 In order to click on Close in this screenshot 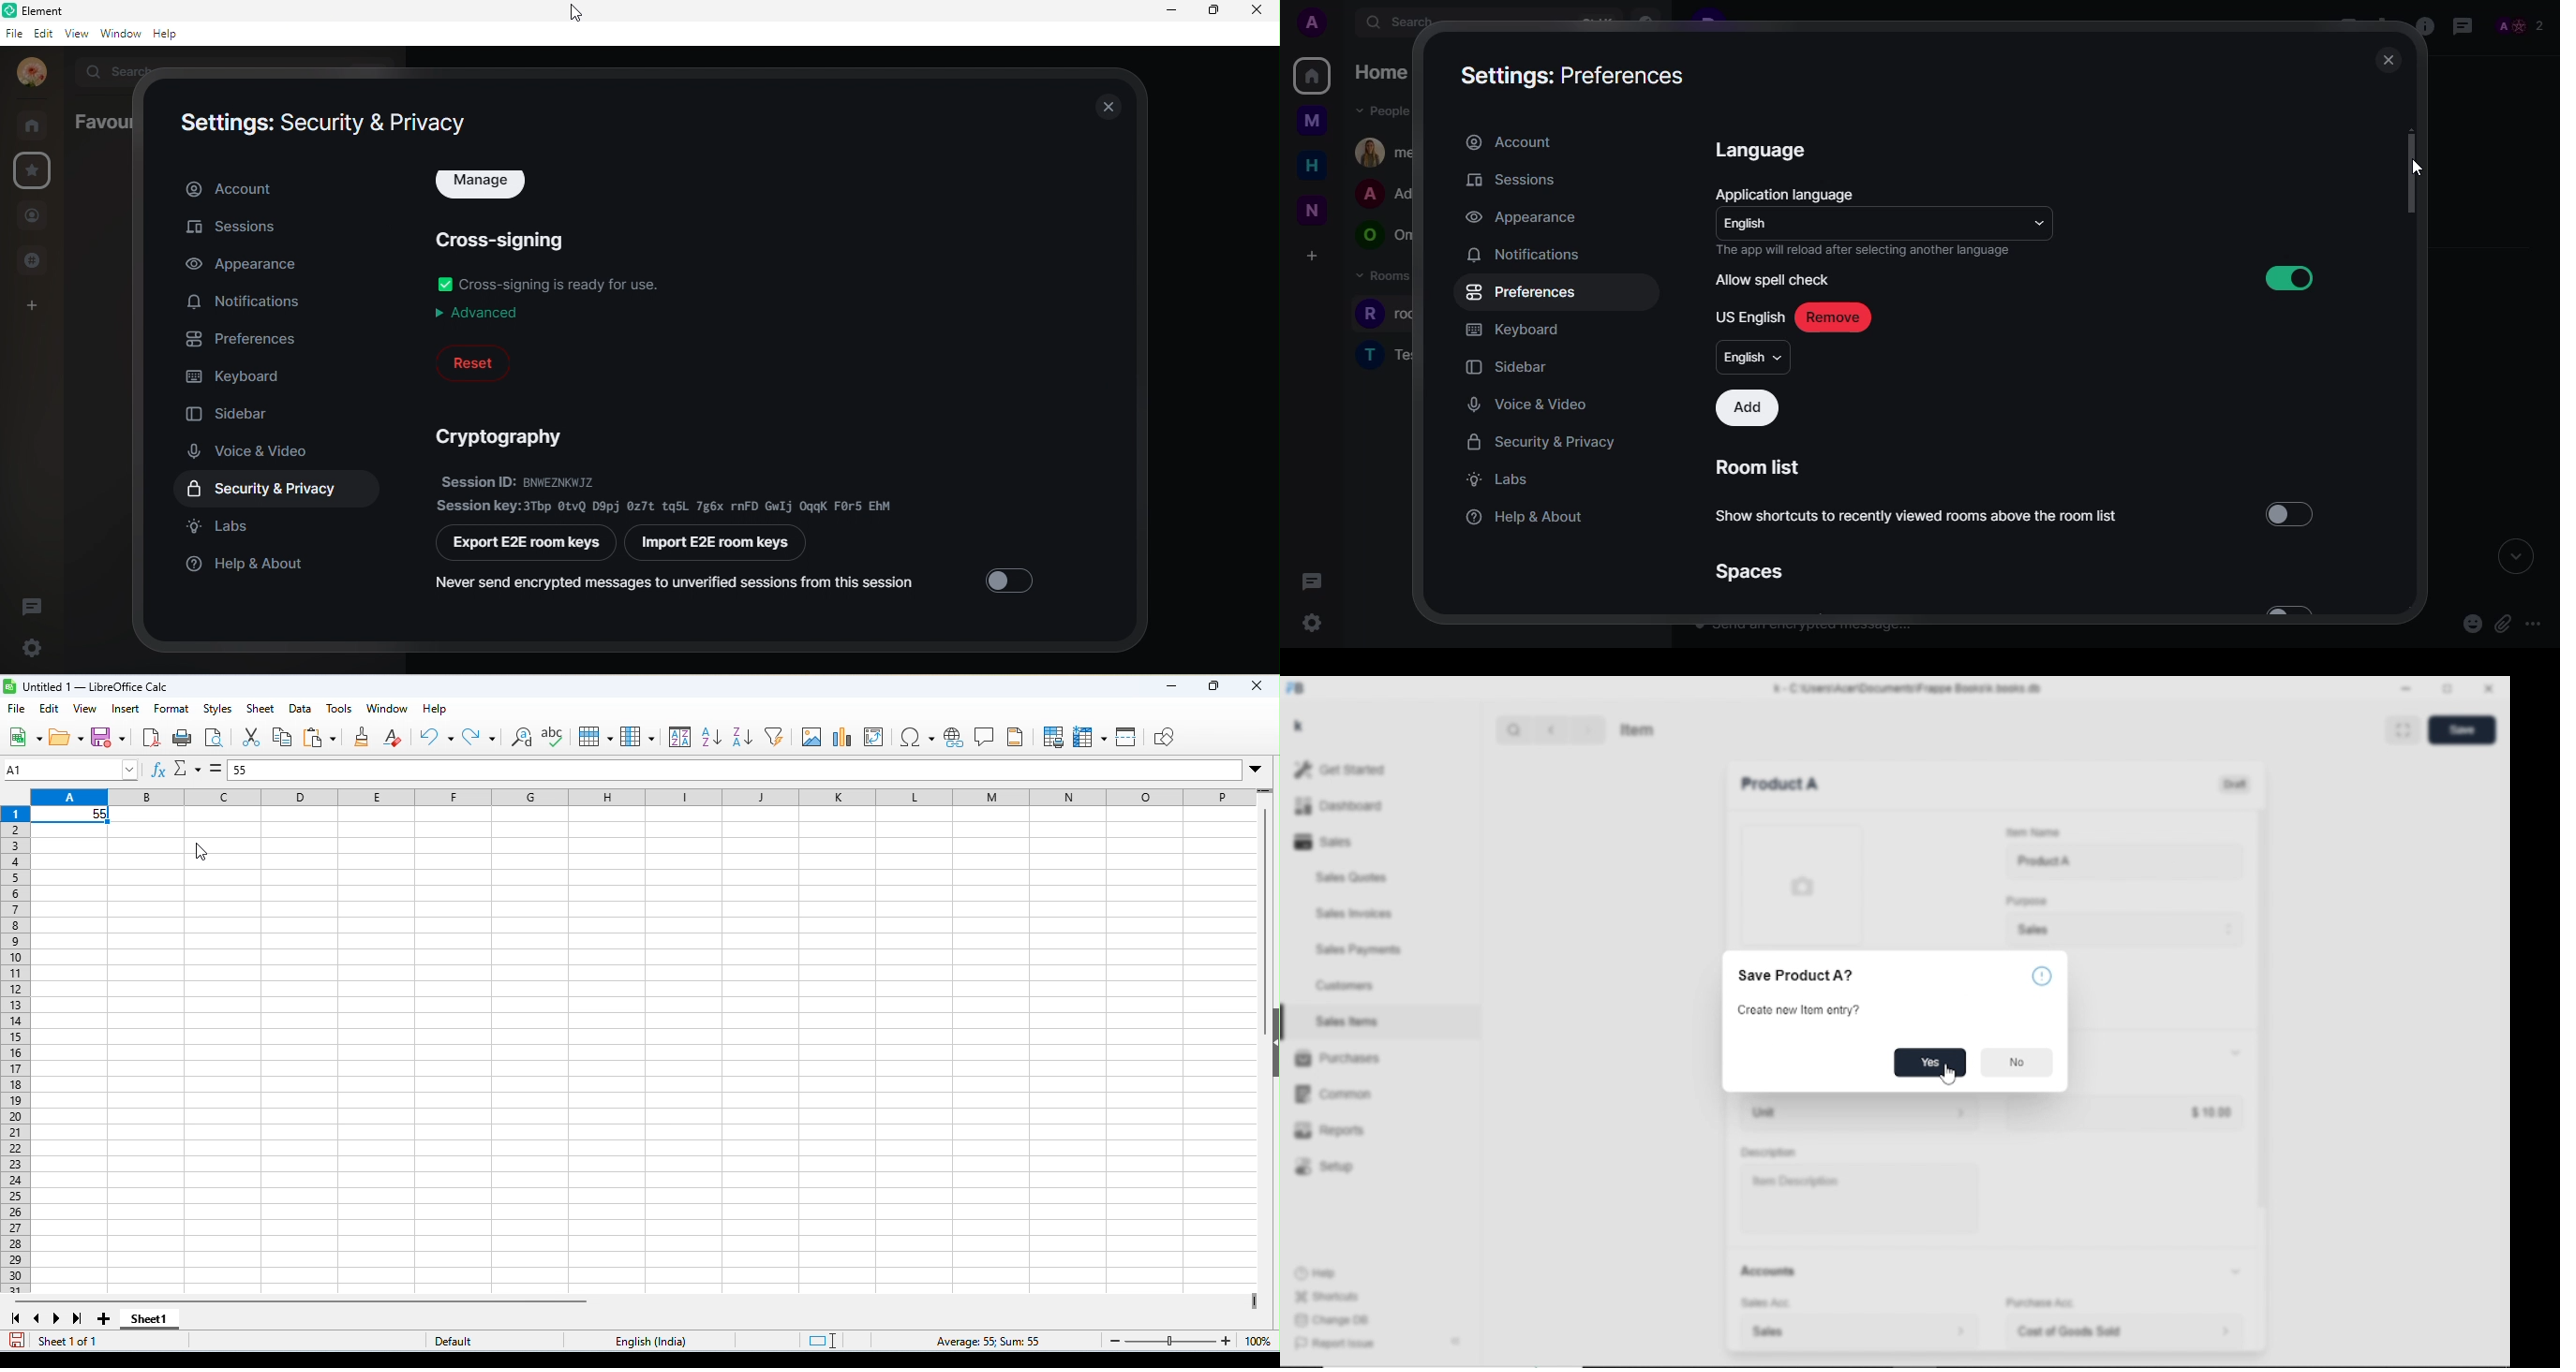, I will do `click(2489, 688)`.